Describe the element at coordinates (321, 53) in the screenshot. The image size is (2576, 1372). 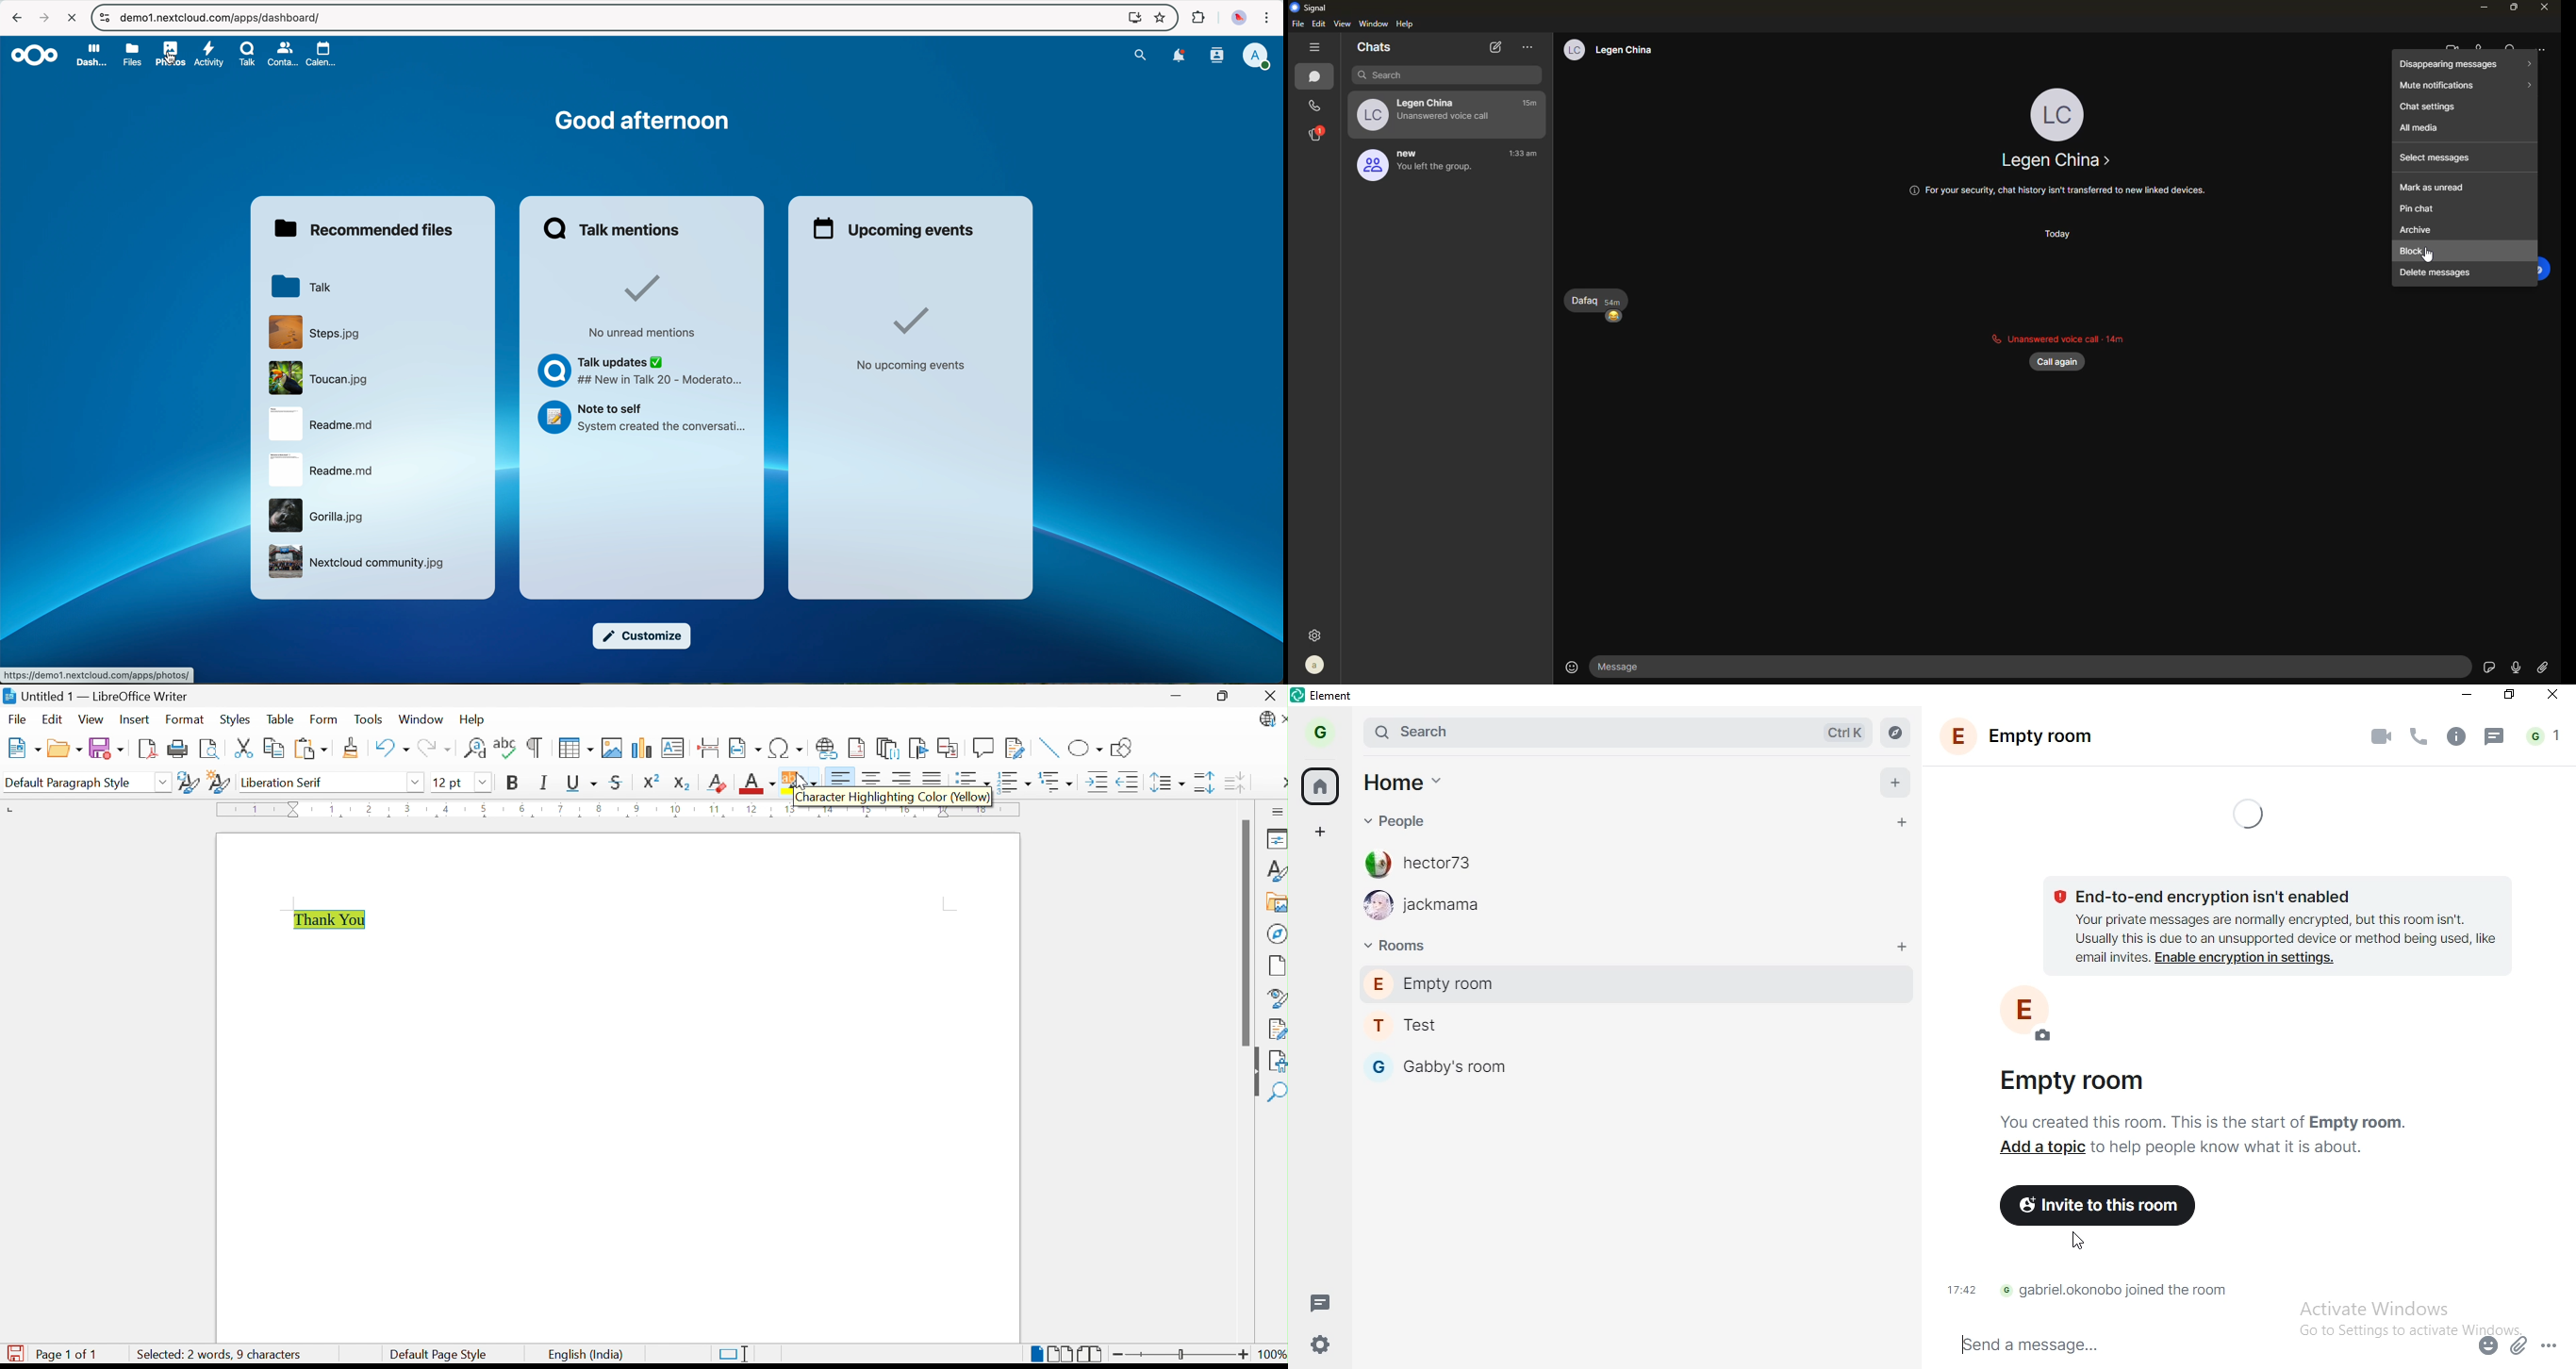
I see `calendar` at that location.